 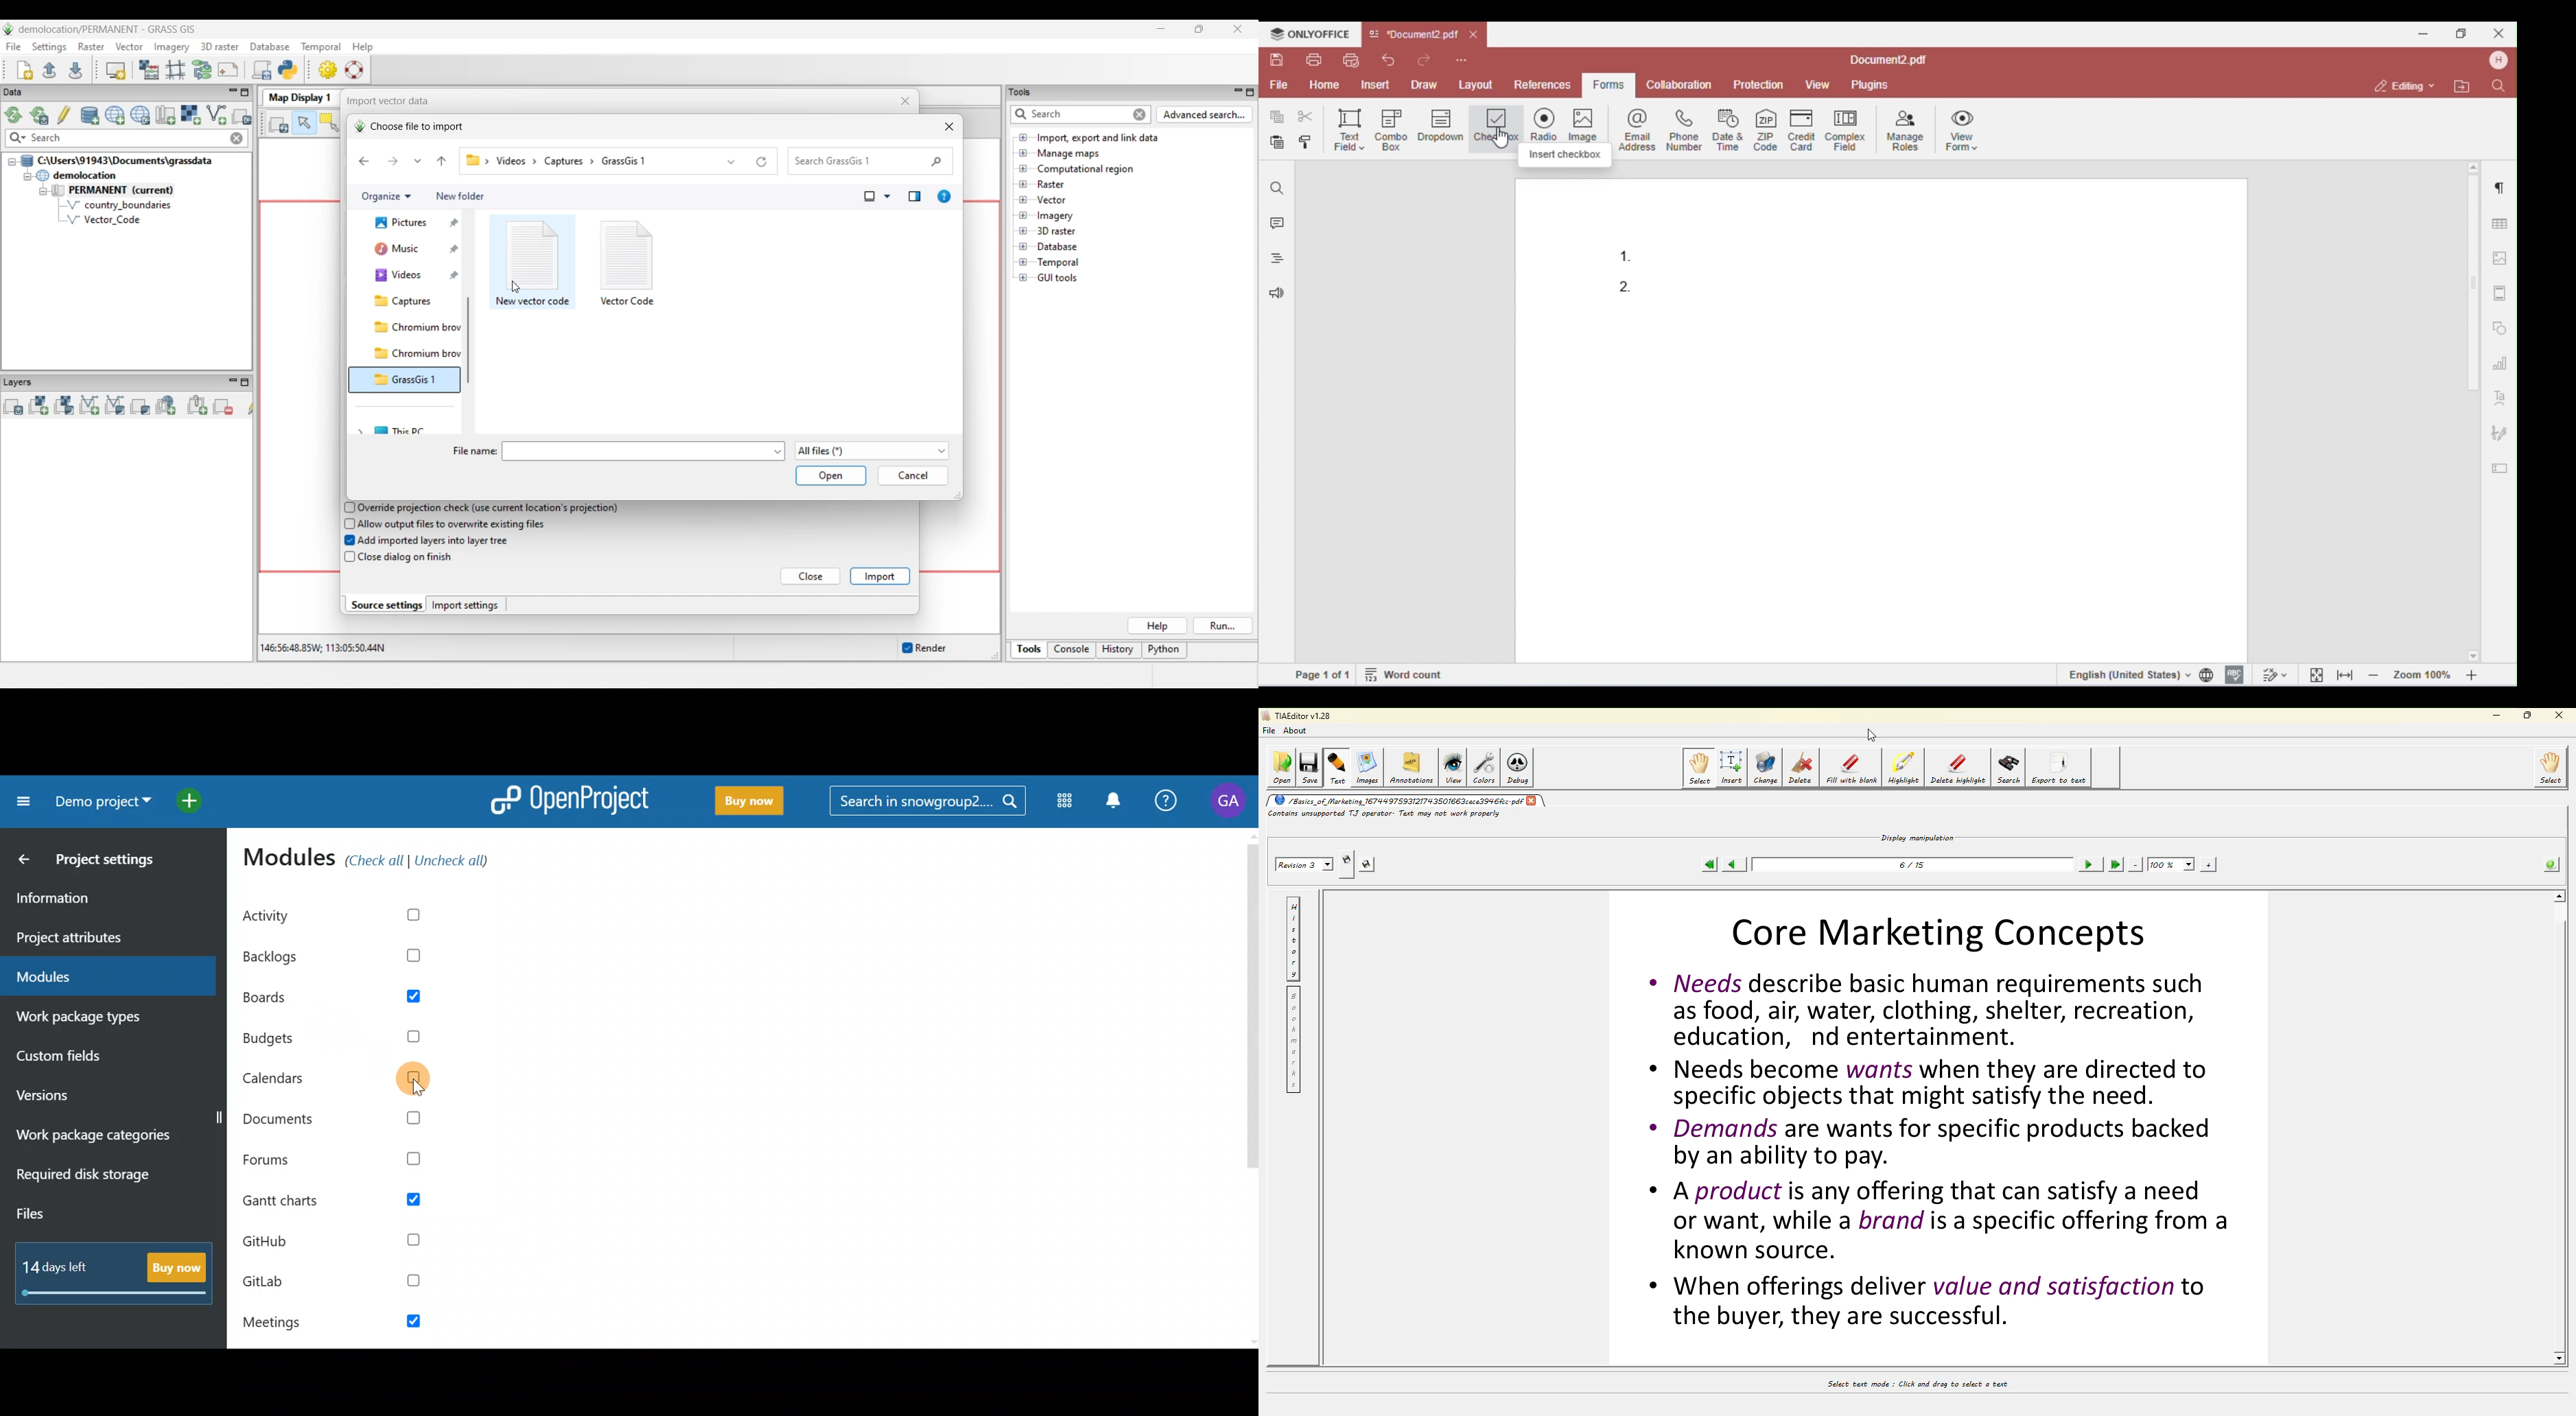 I want to click on Boards, so click(x=342, y=999).